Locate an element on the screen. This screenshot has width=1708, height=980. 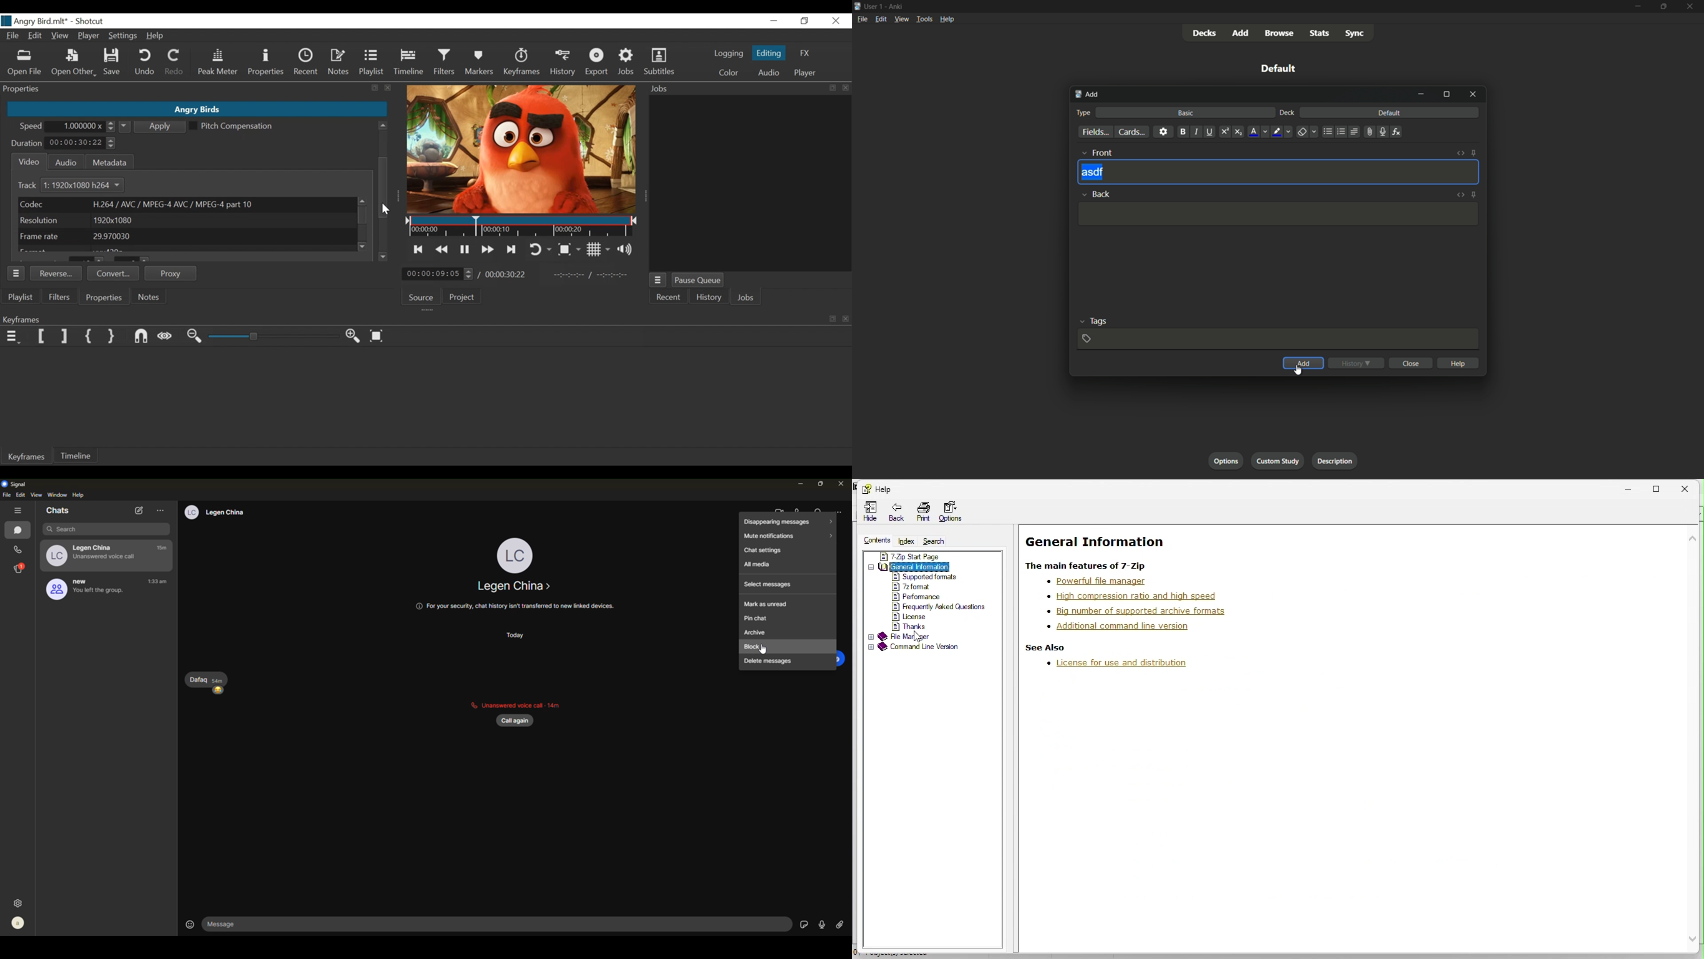
sync is located at coordinates (1355, 33).